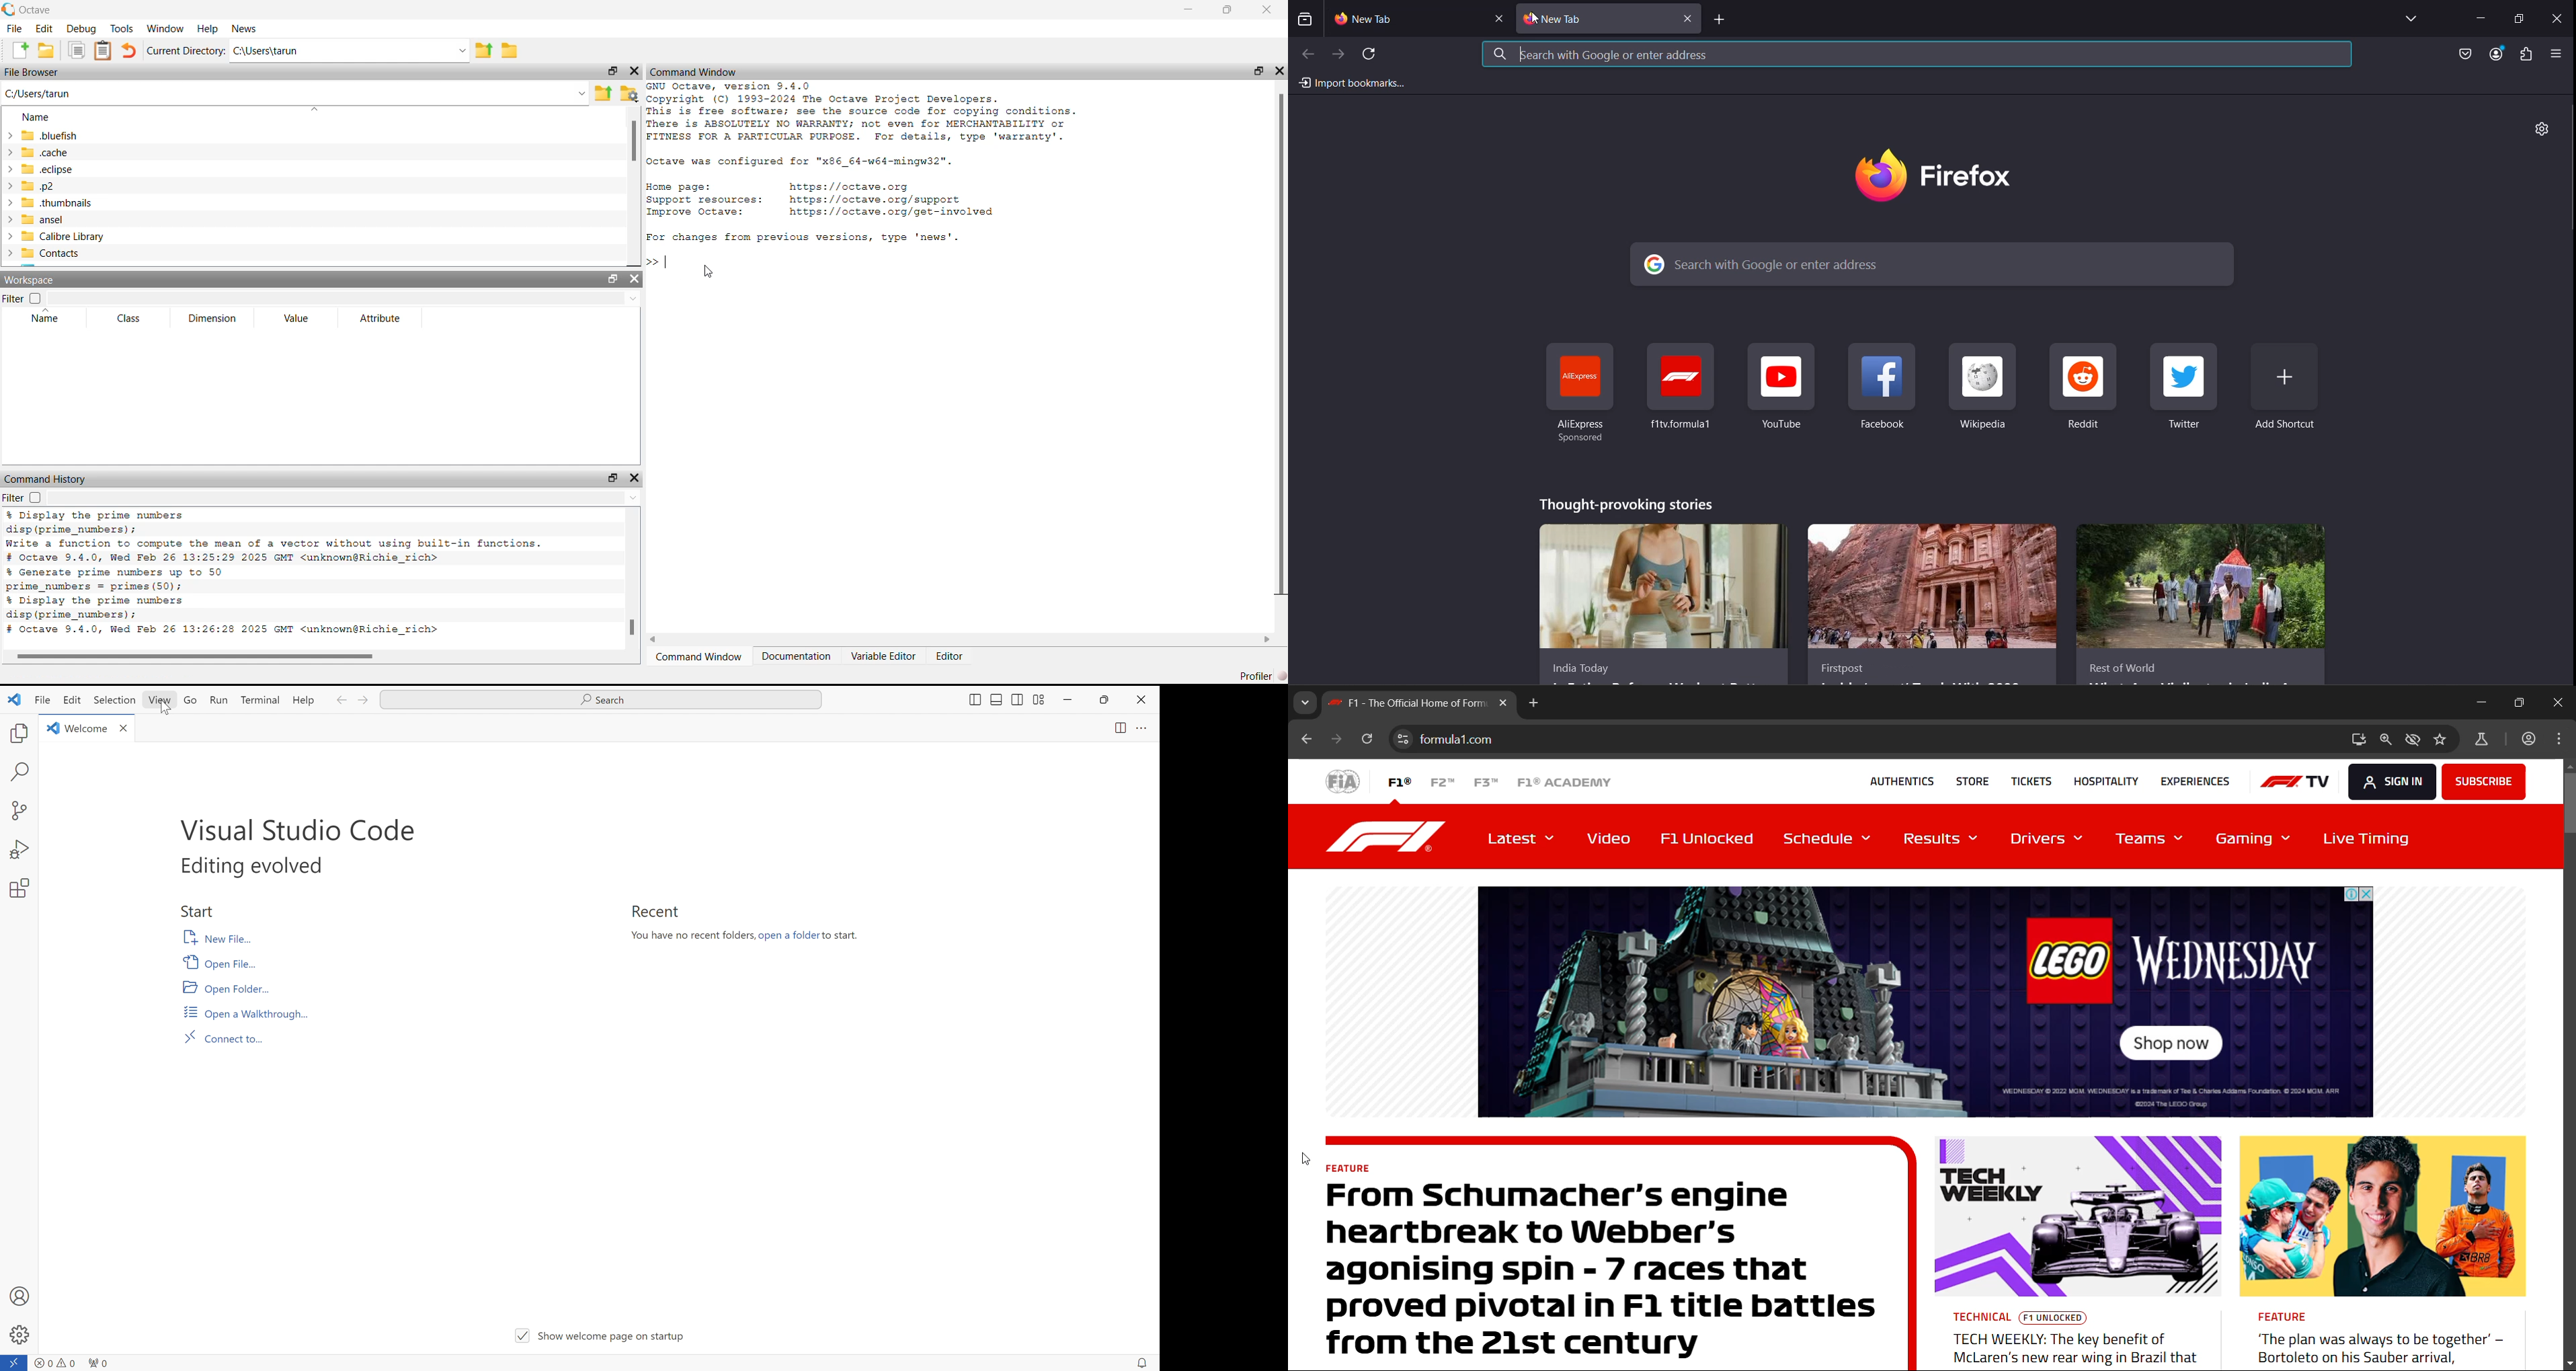 The width and height of the screenshot is (2576, 1372). What do you see at coordinates (1925, 1000) in the screenshot?
I see `advertisement of Lego Wednesday` at bounding box center [1925, 1000].